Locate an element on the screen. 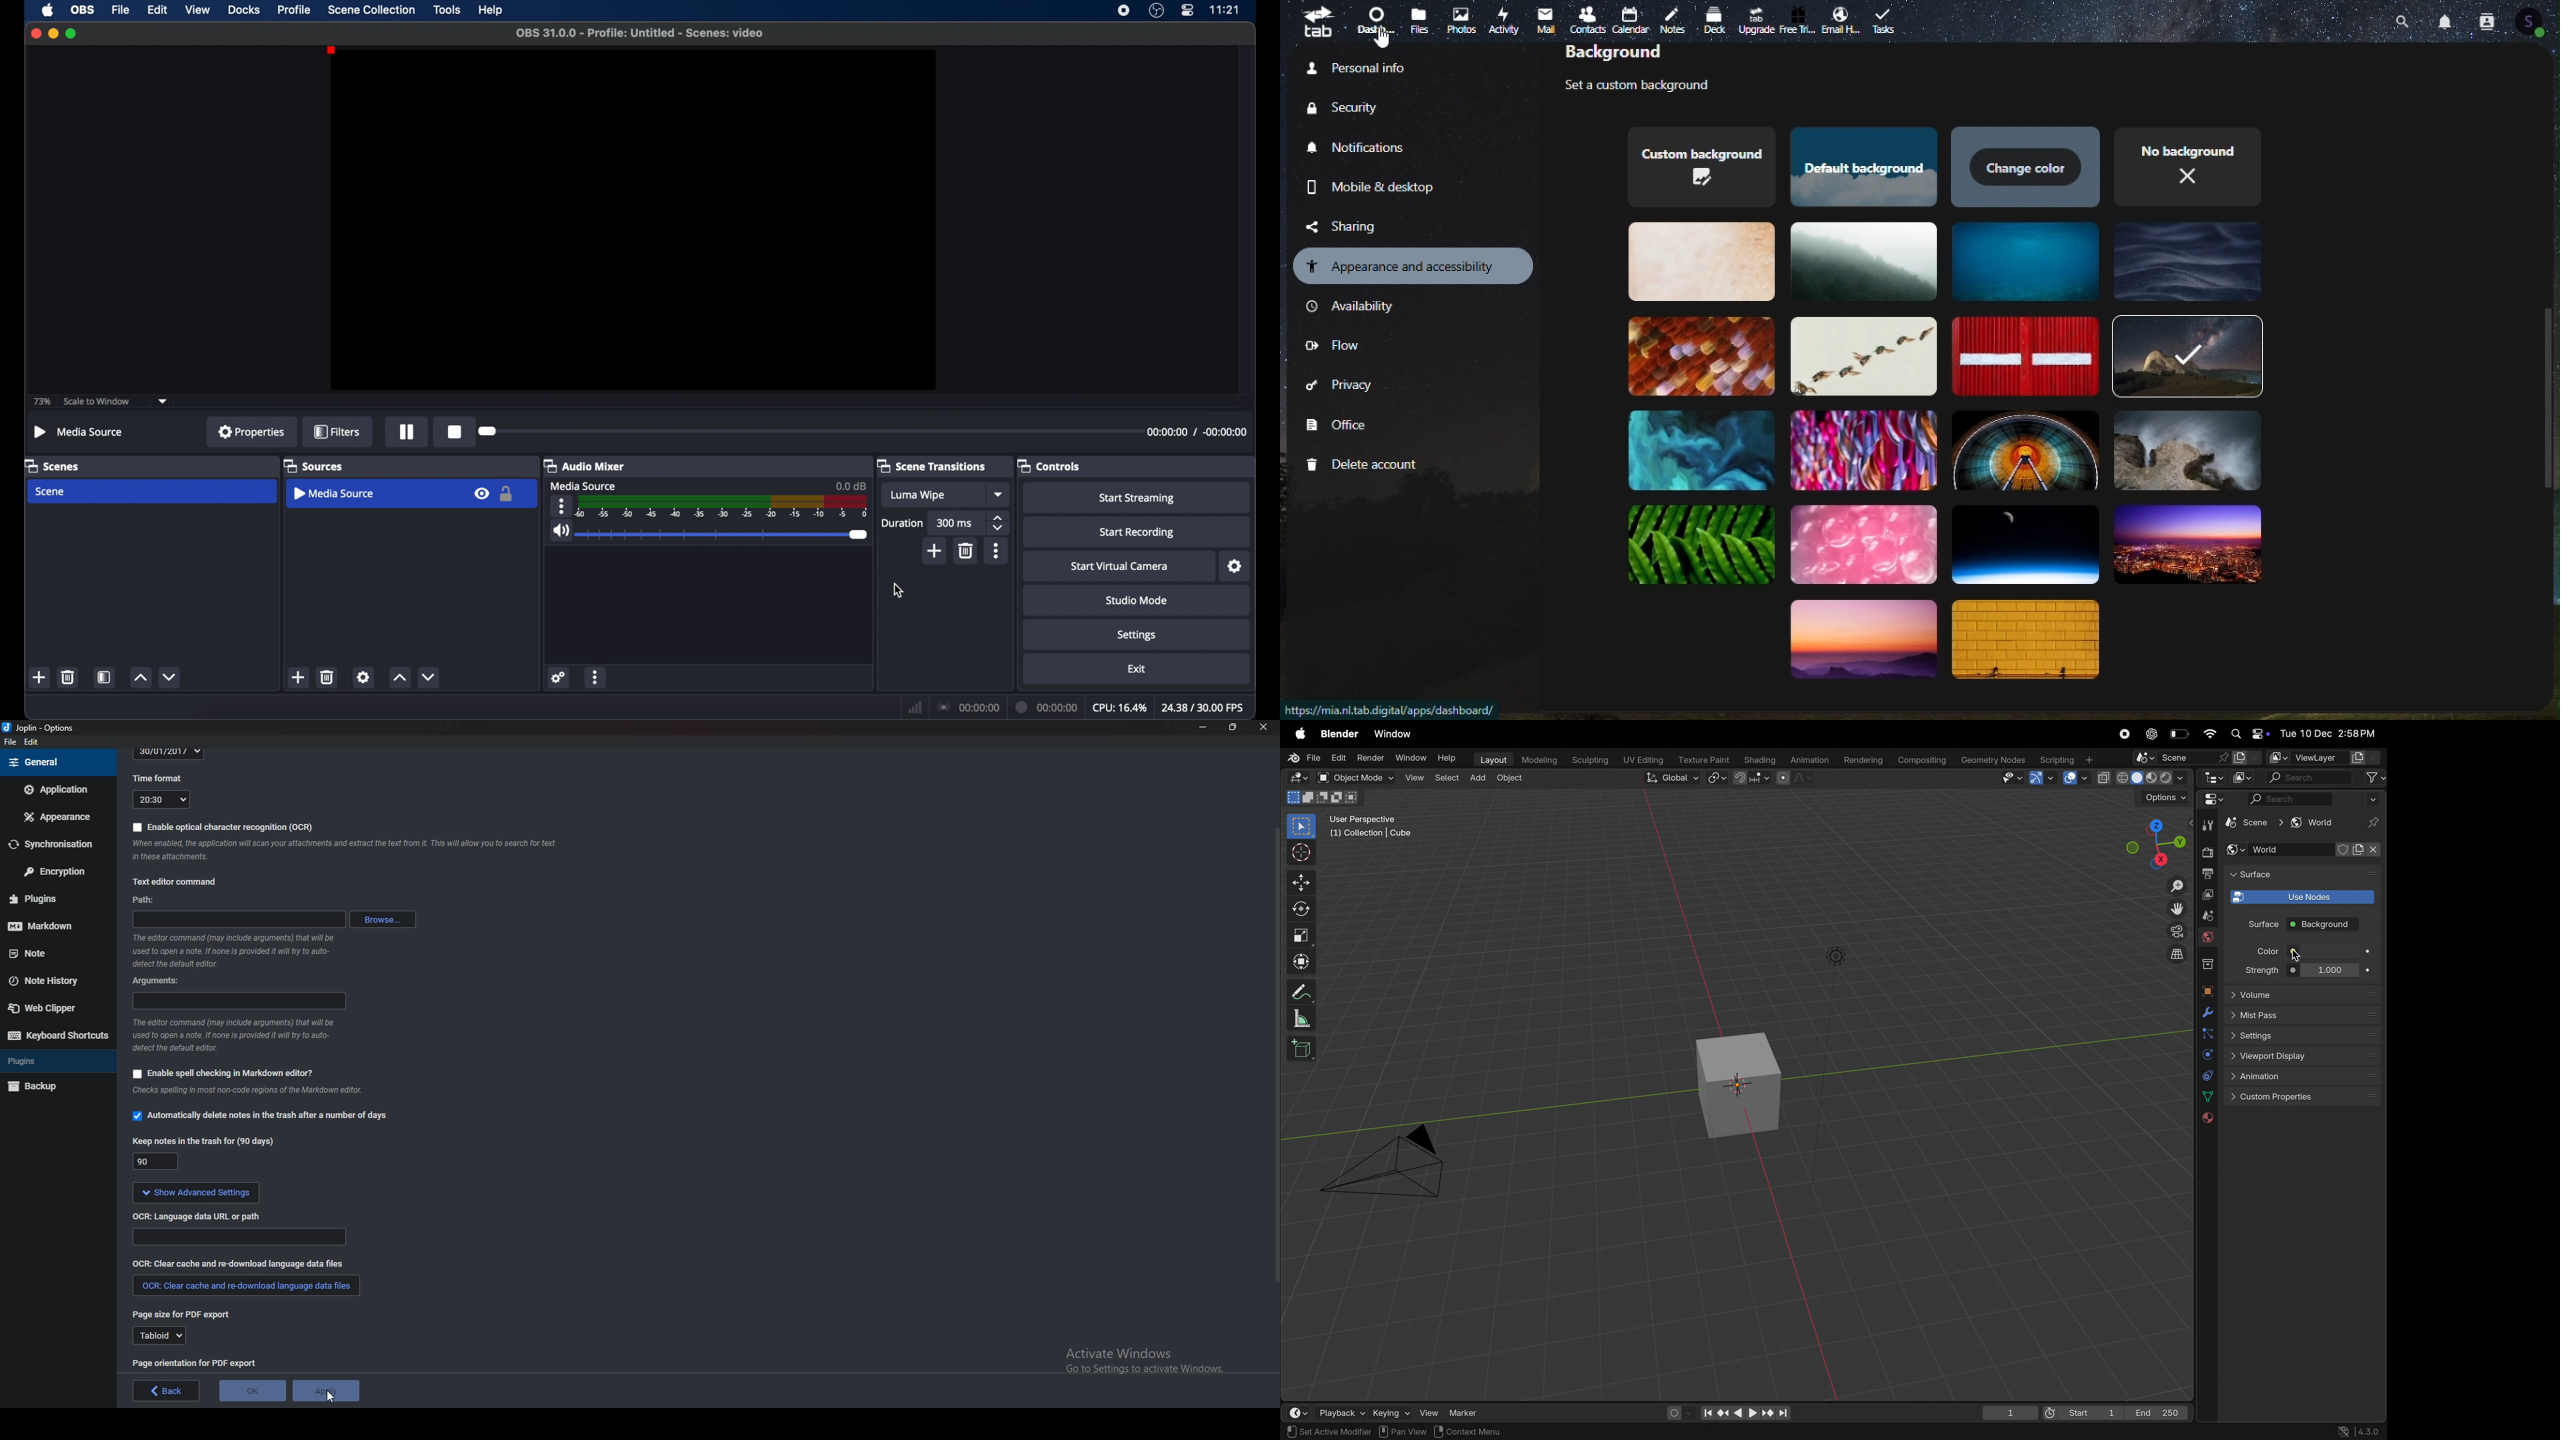 Image resolution: width=2576 pixels, height=1456 pixels. Account icon is located at coordinates (2536, 21).